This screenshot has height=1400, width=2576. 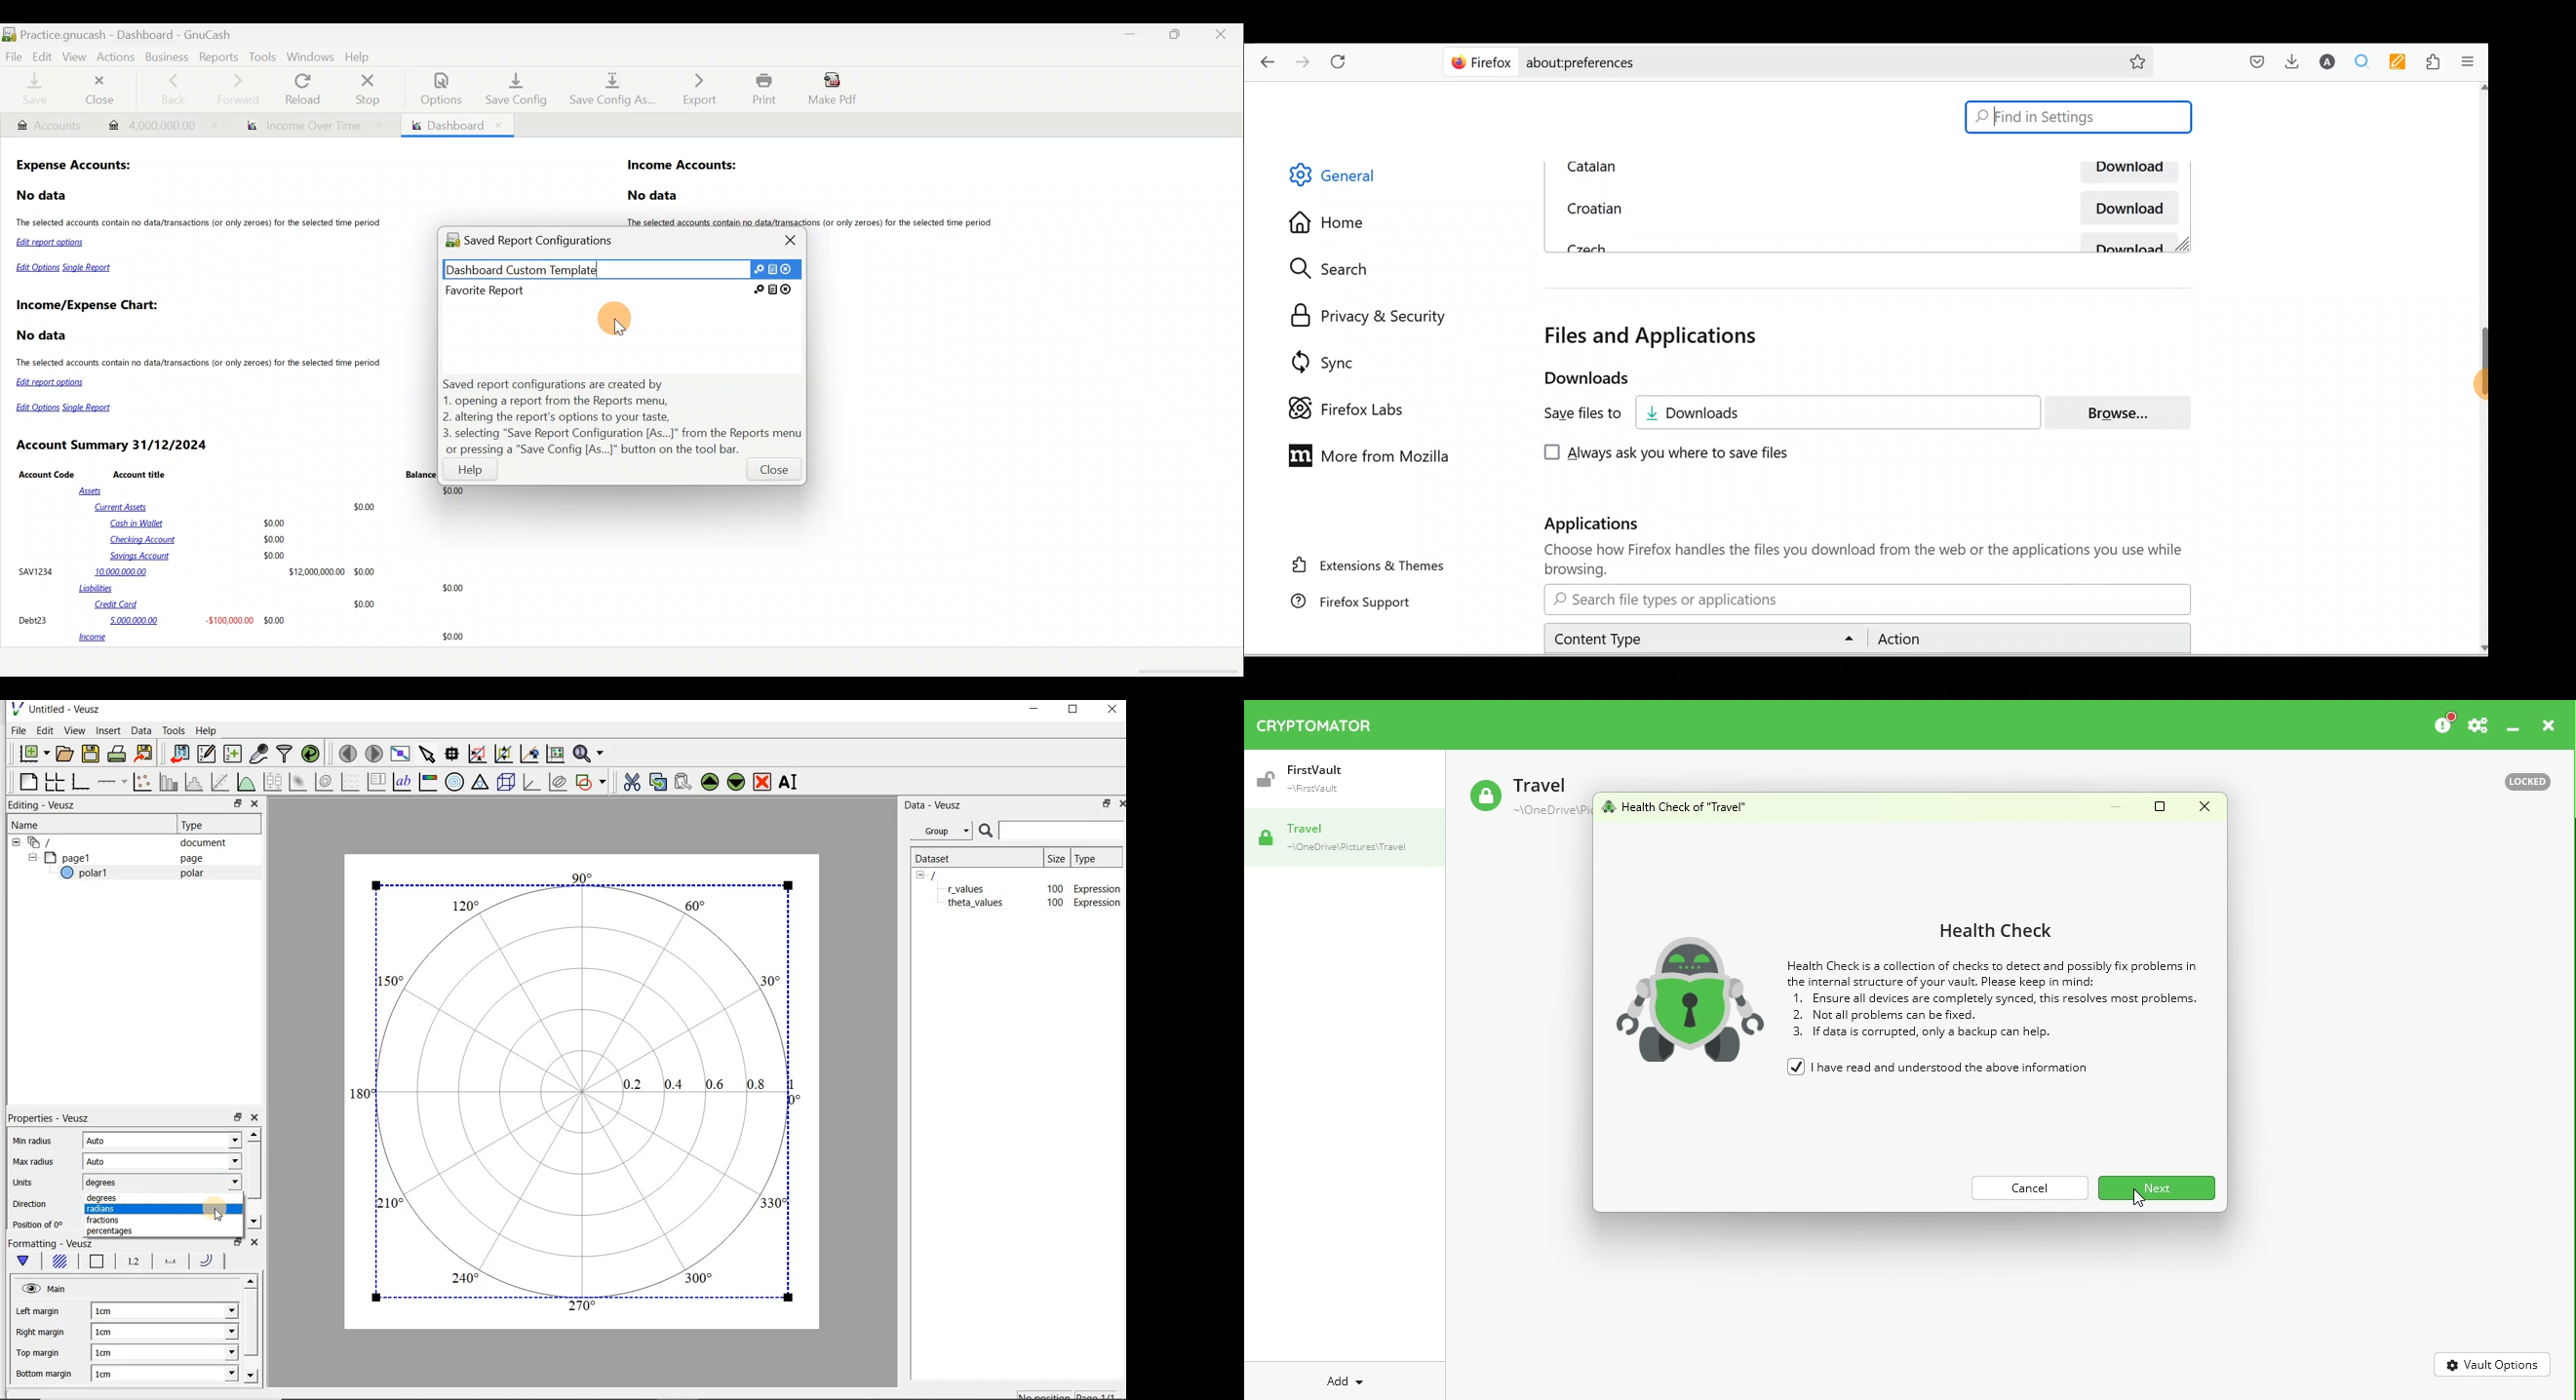 What do you see at coordinates (1574, 379) in the screenshot?
I see `Downloads` at bounding box center [1574, 379].